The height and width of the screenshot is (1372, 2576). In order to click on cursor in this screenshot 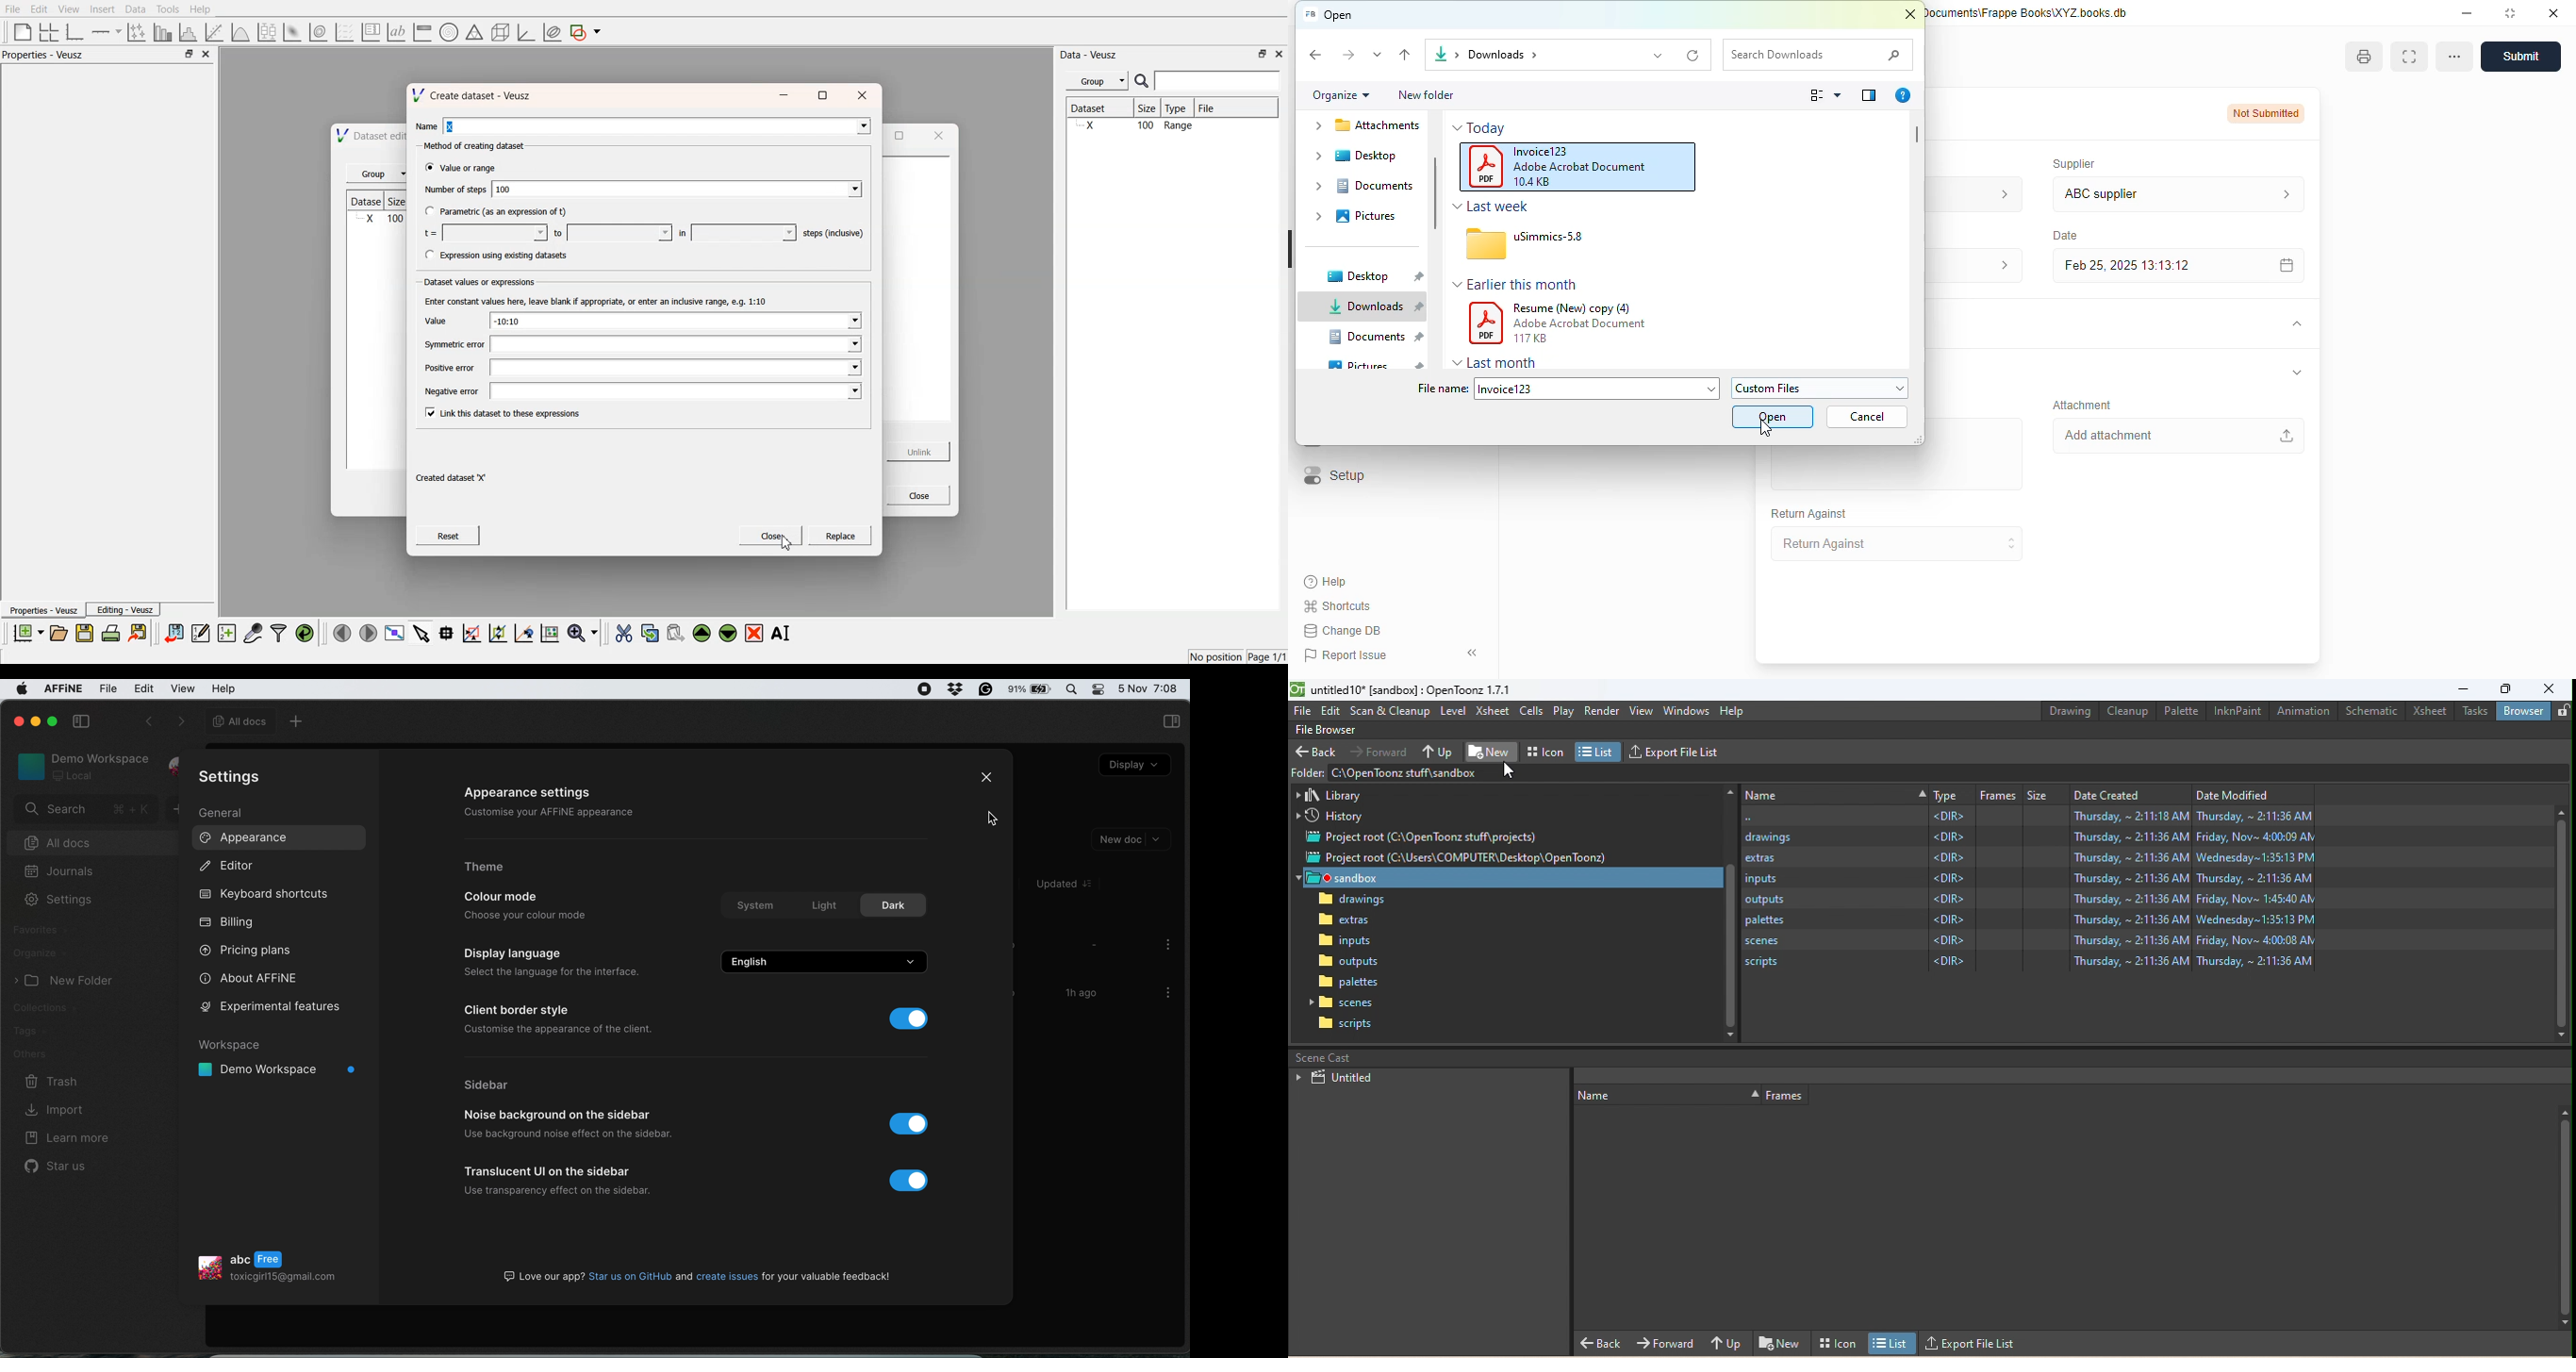, I will do `click(993, 817)`.